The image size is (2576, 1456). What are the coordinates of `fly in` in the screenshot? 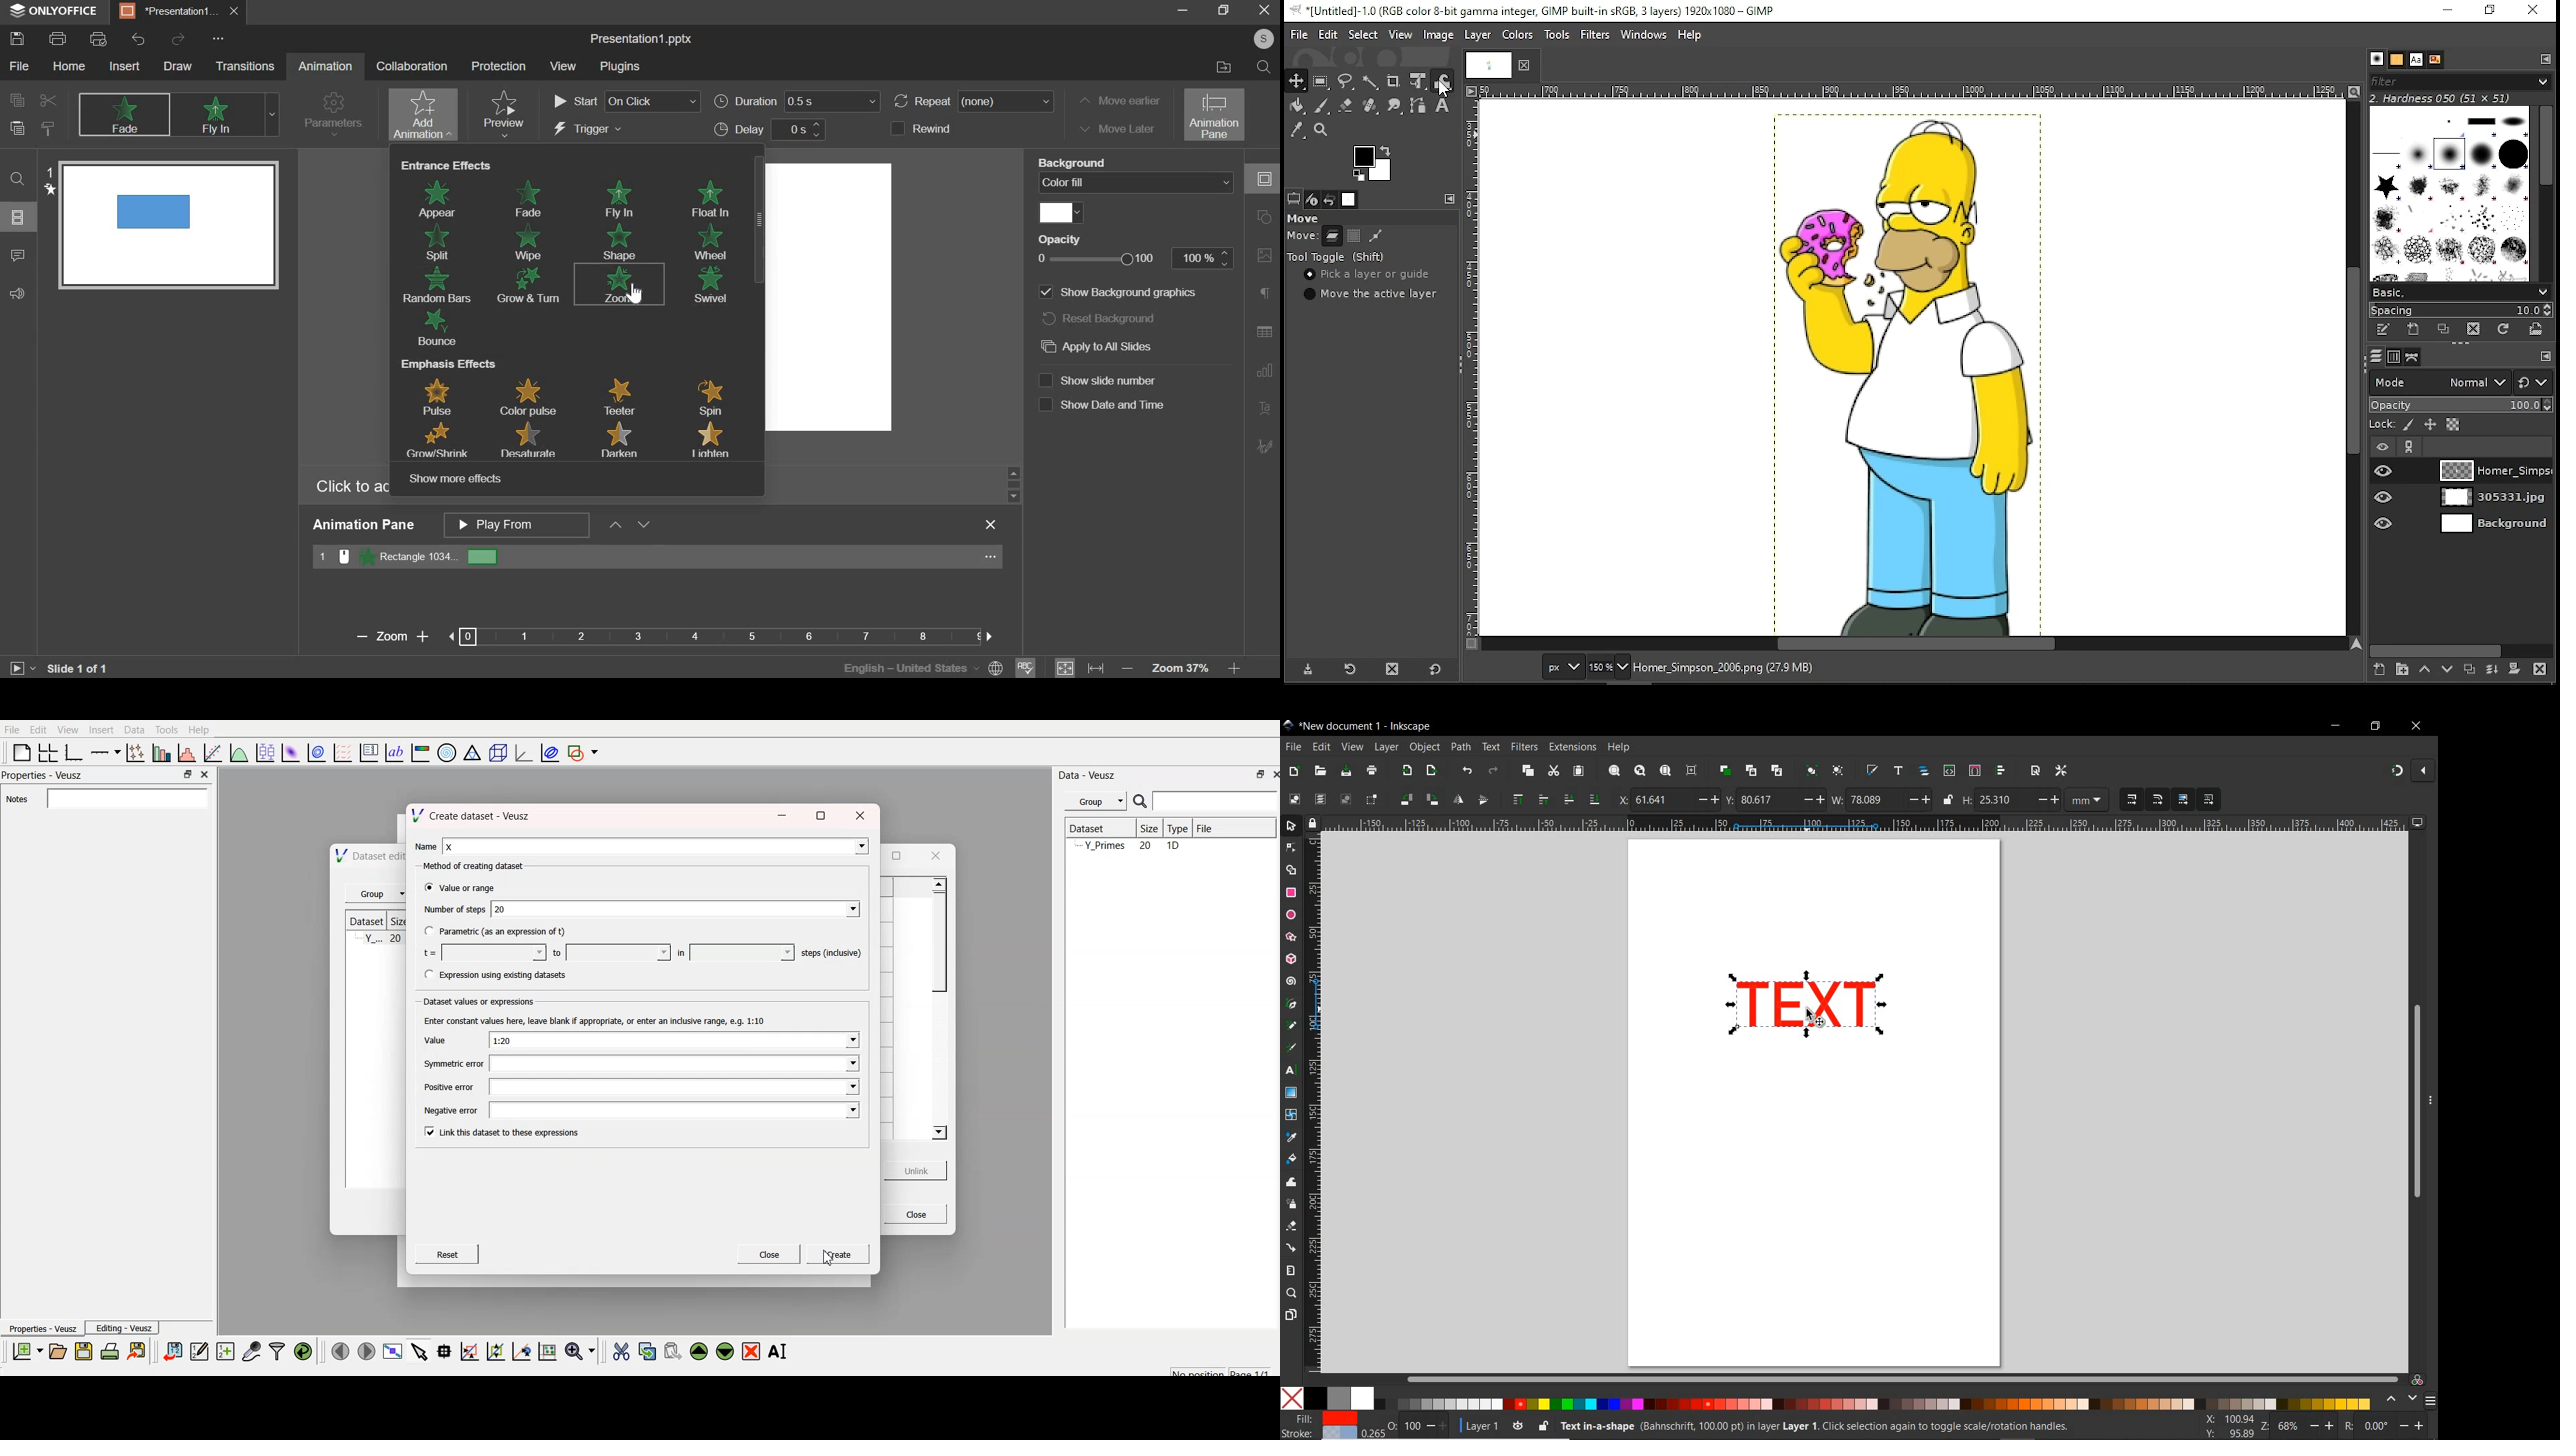 It's located at (623, 196).